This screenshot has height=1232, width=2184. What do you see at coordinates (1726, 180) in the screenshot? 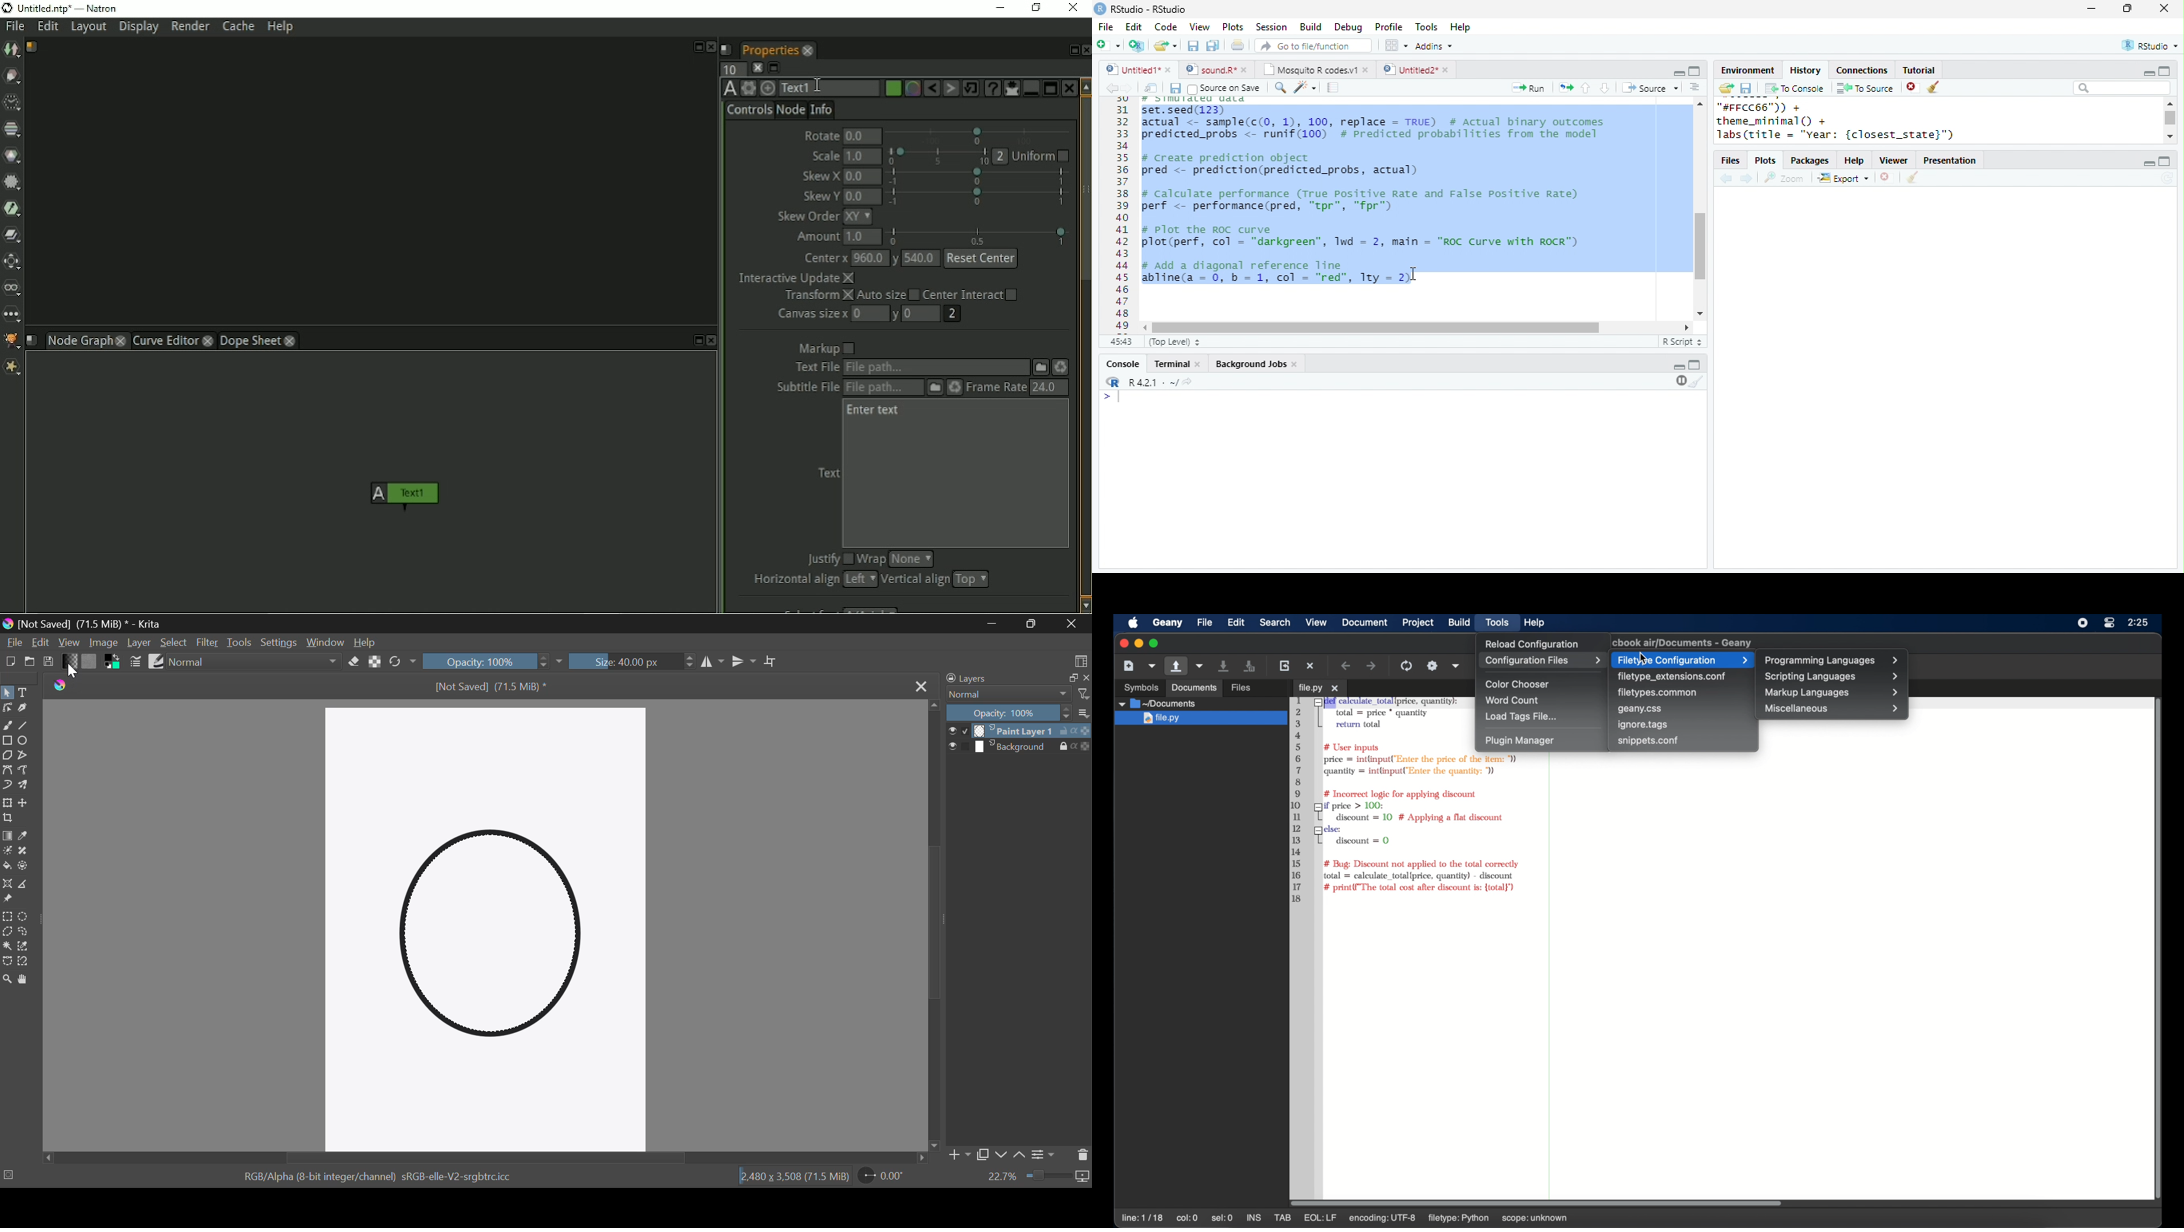
I see `back` at bounding box center [1726, 180].